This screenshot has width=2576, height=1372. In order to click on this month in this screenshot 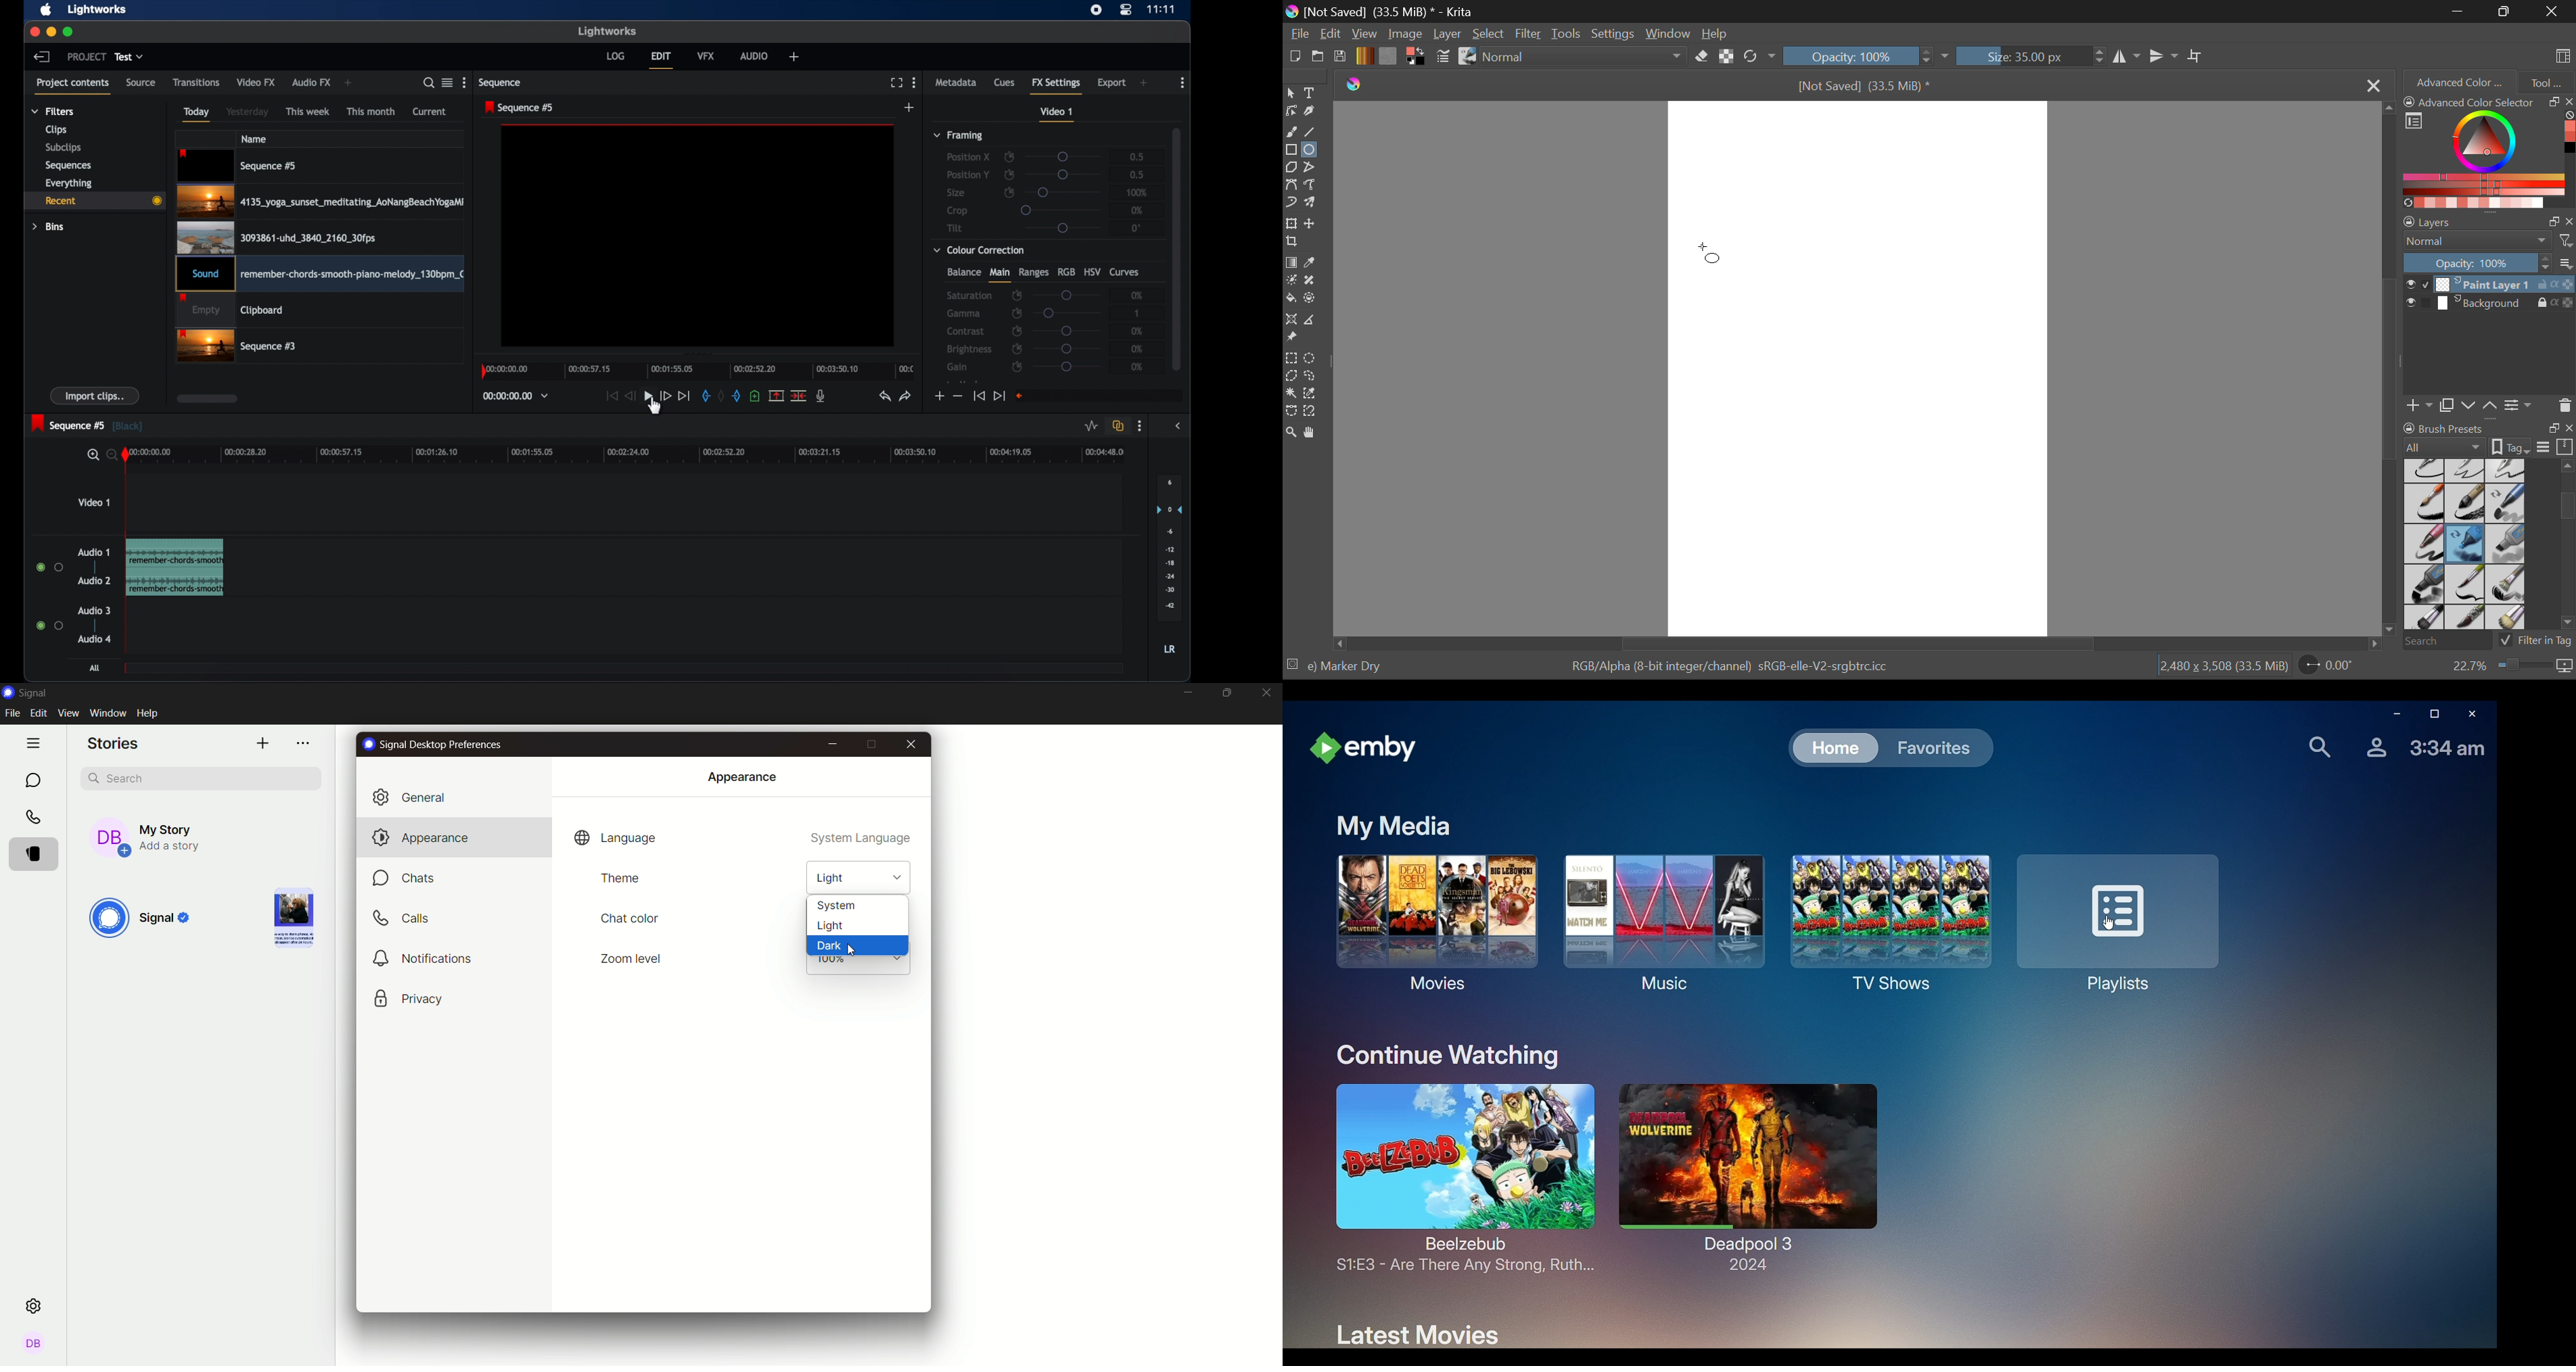, I will do `click(372, 111)`.